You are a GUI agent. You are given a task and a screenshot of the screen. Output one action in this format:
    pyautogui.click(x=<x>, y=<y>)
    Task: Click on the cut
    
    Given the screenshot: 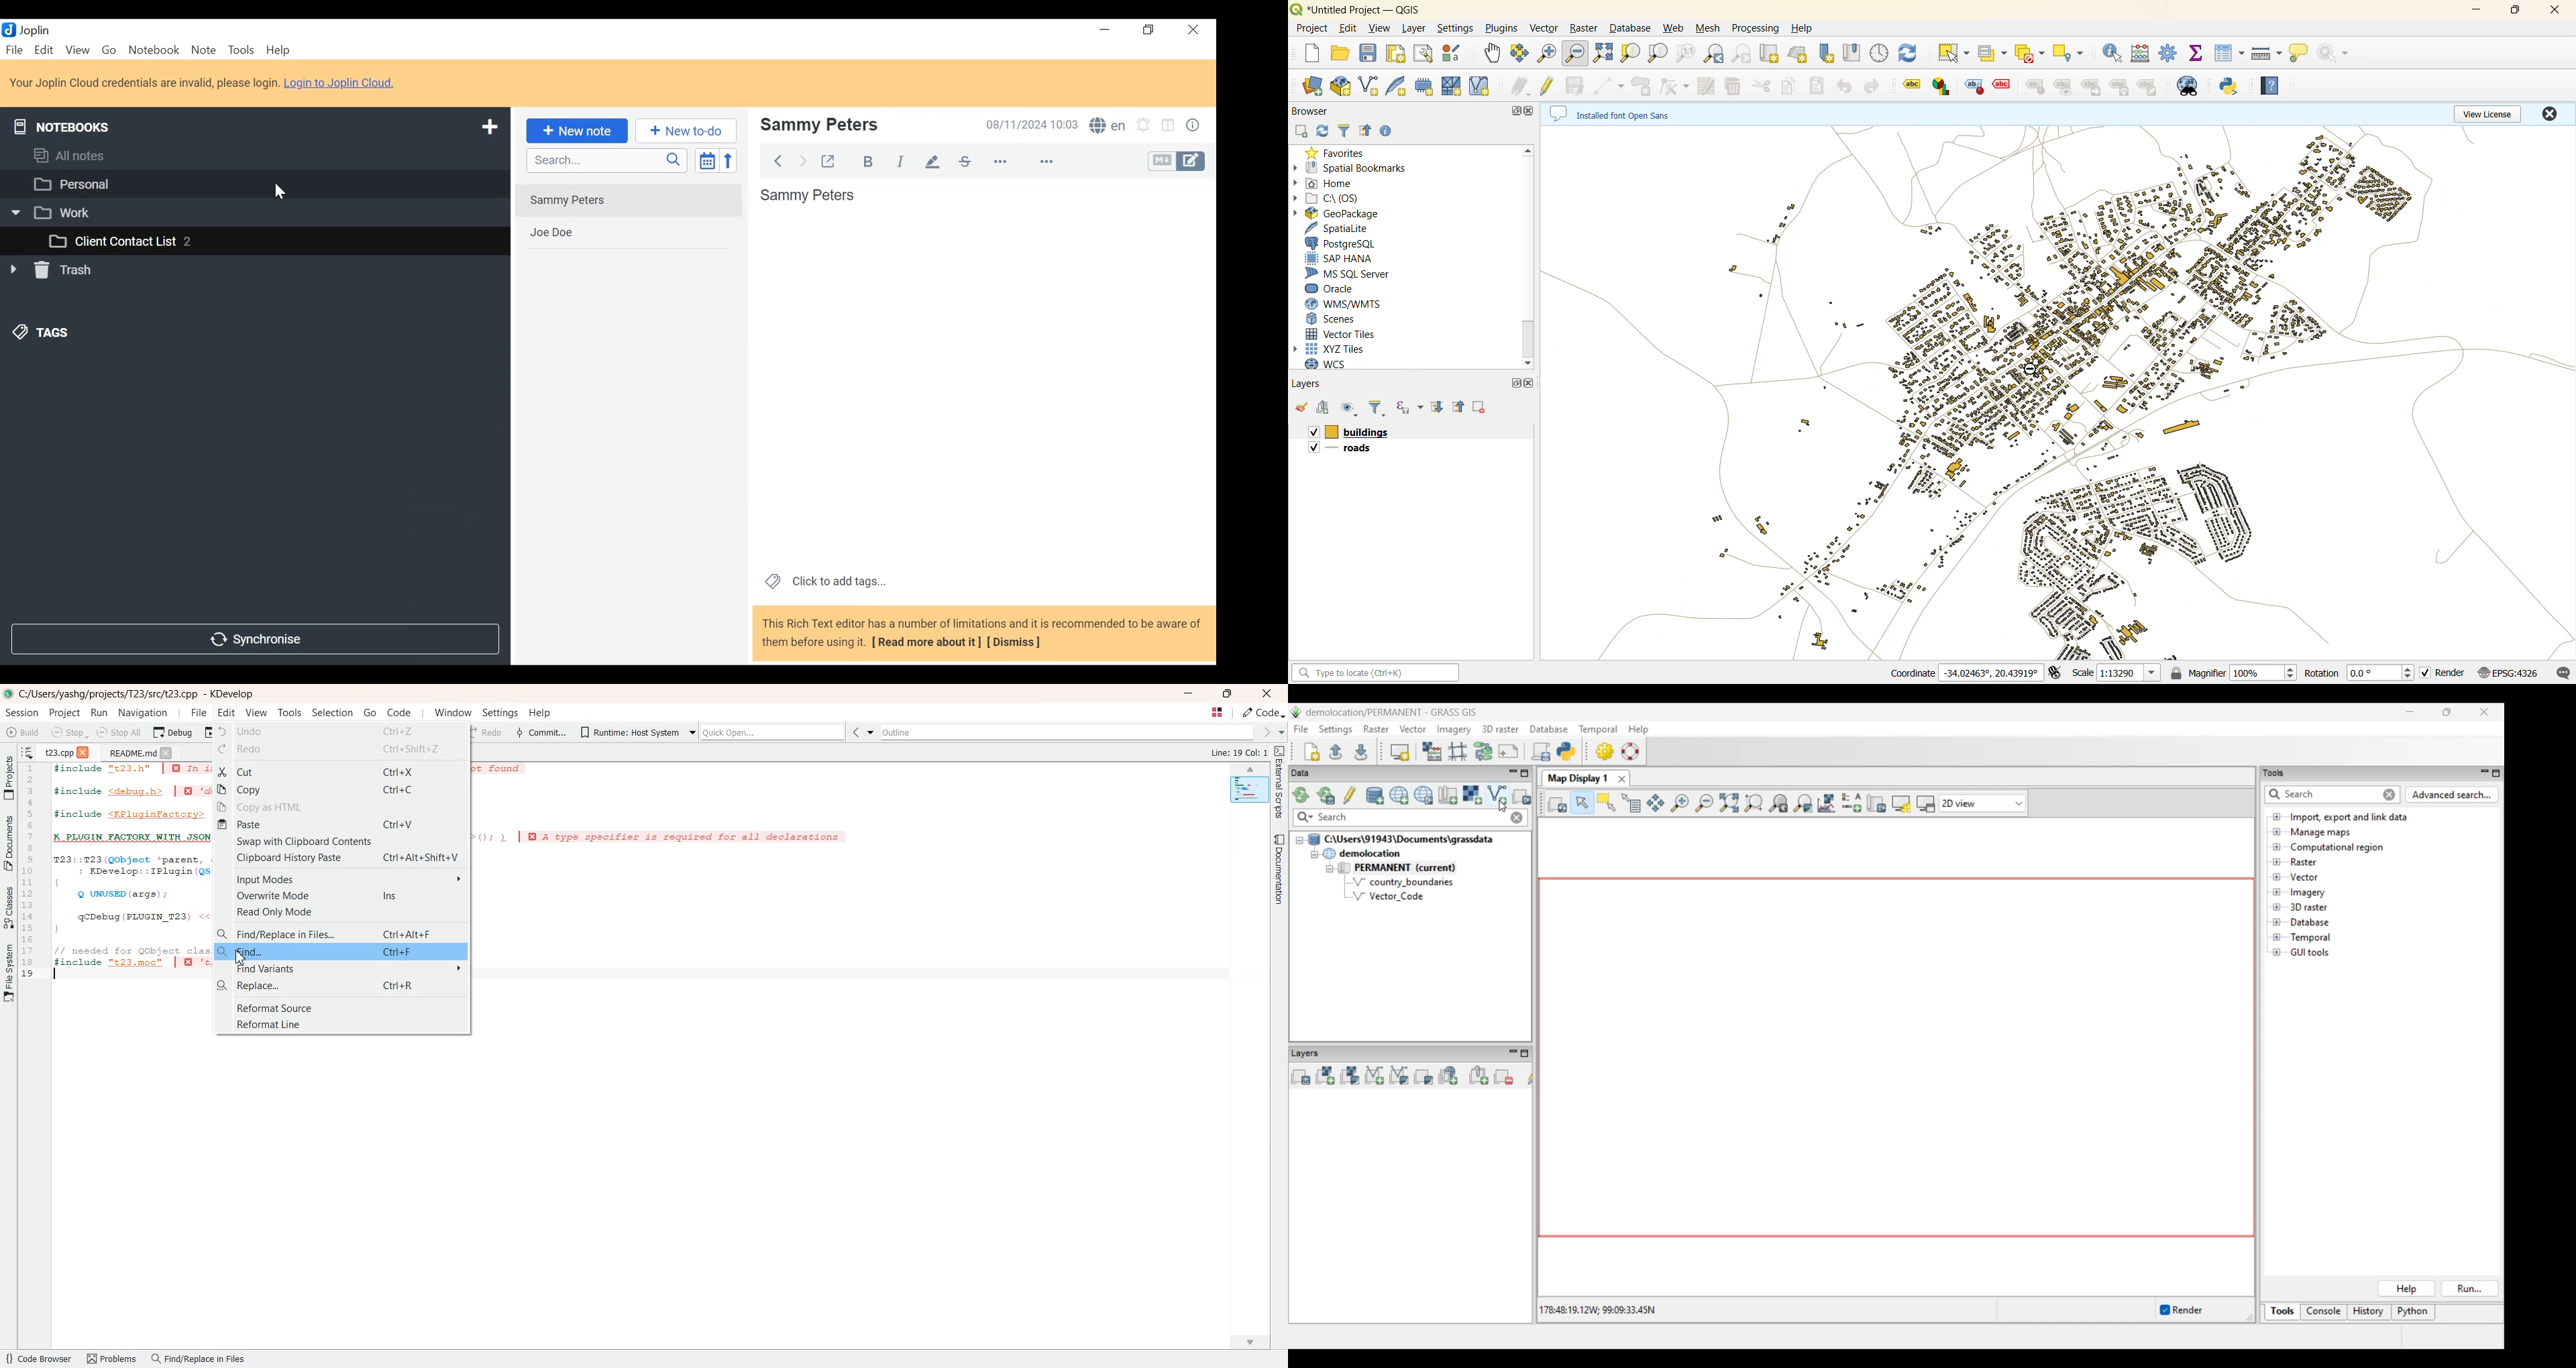 What is the action you would take?
    pyautogui.click(x=1760, y=86)
    